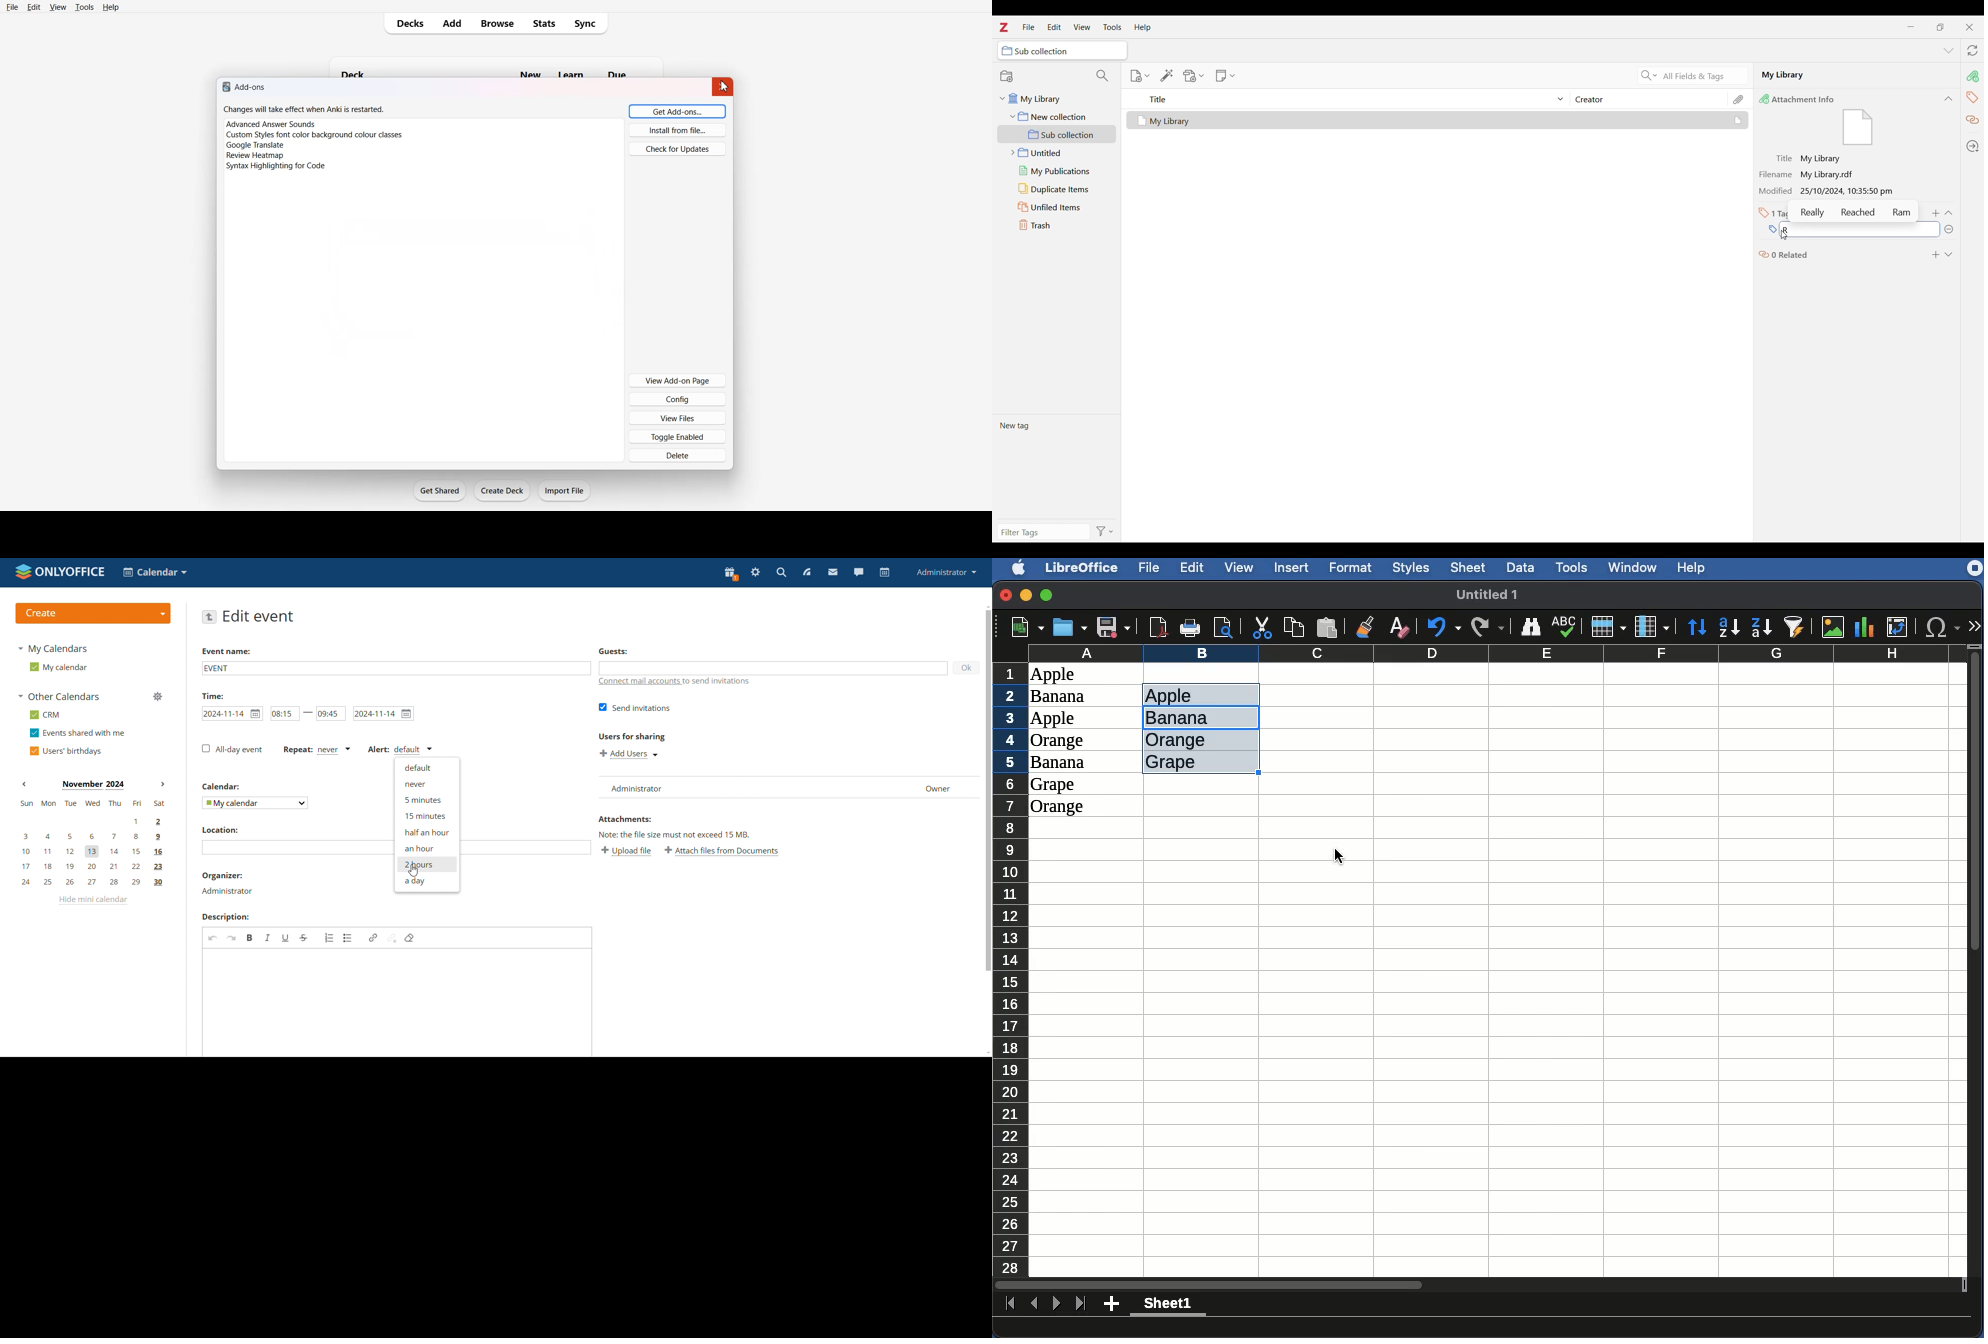  Describe the element at coordinates (677, 417) in the screenshot. I see `View Files` at that location.